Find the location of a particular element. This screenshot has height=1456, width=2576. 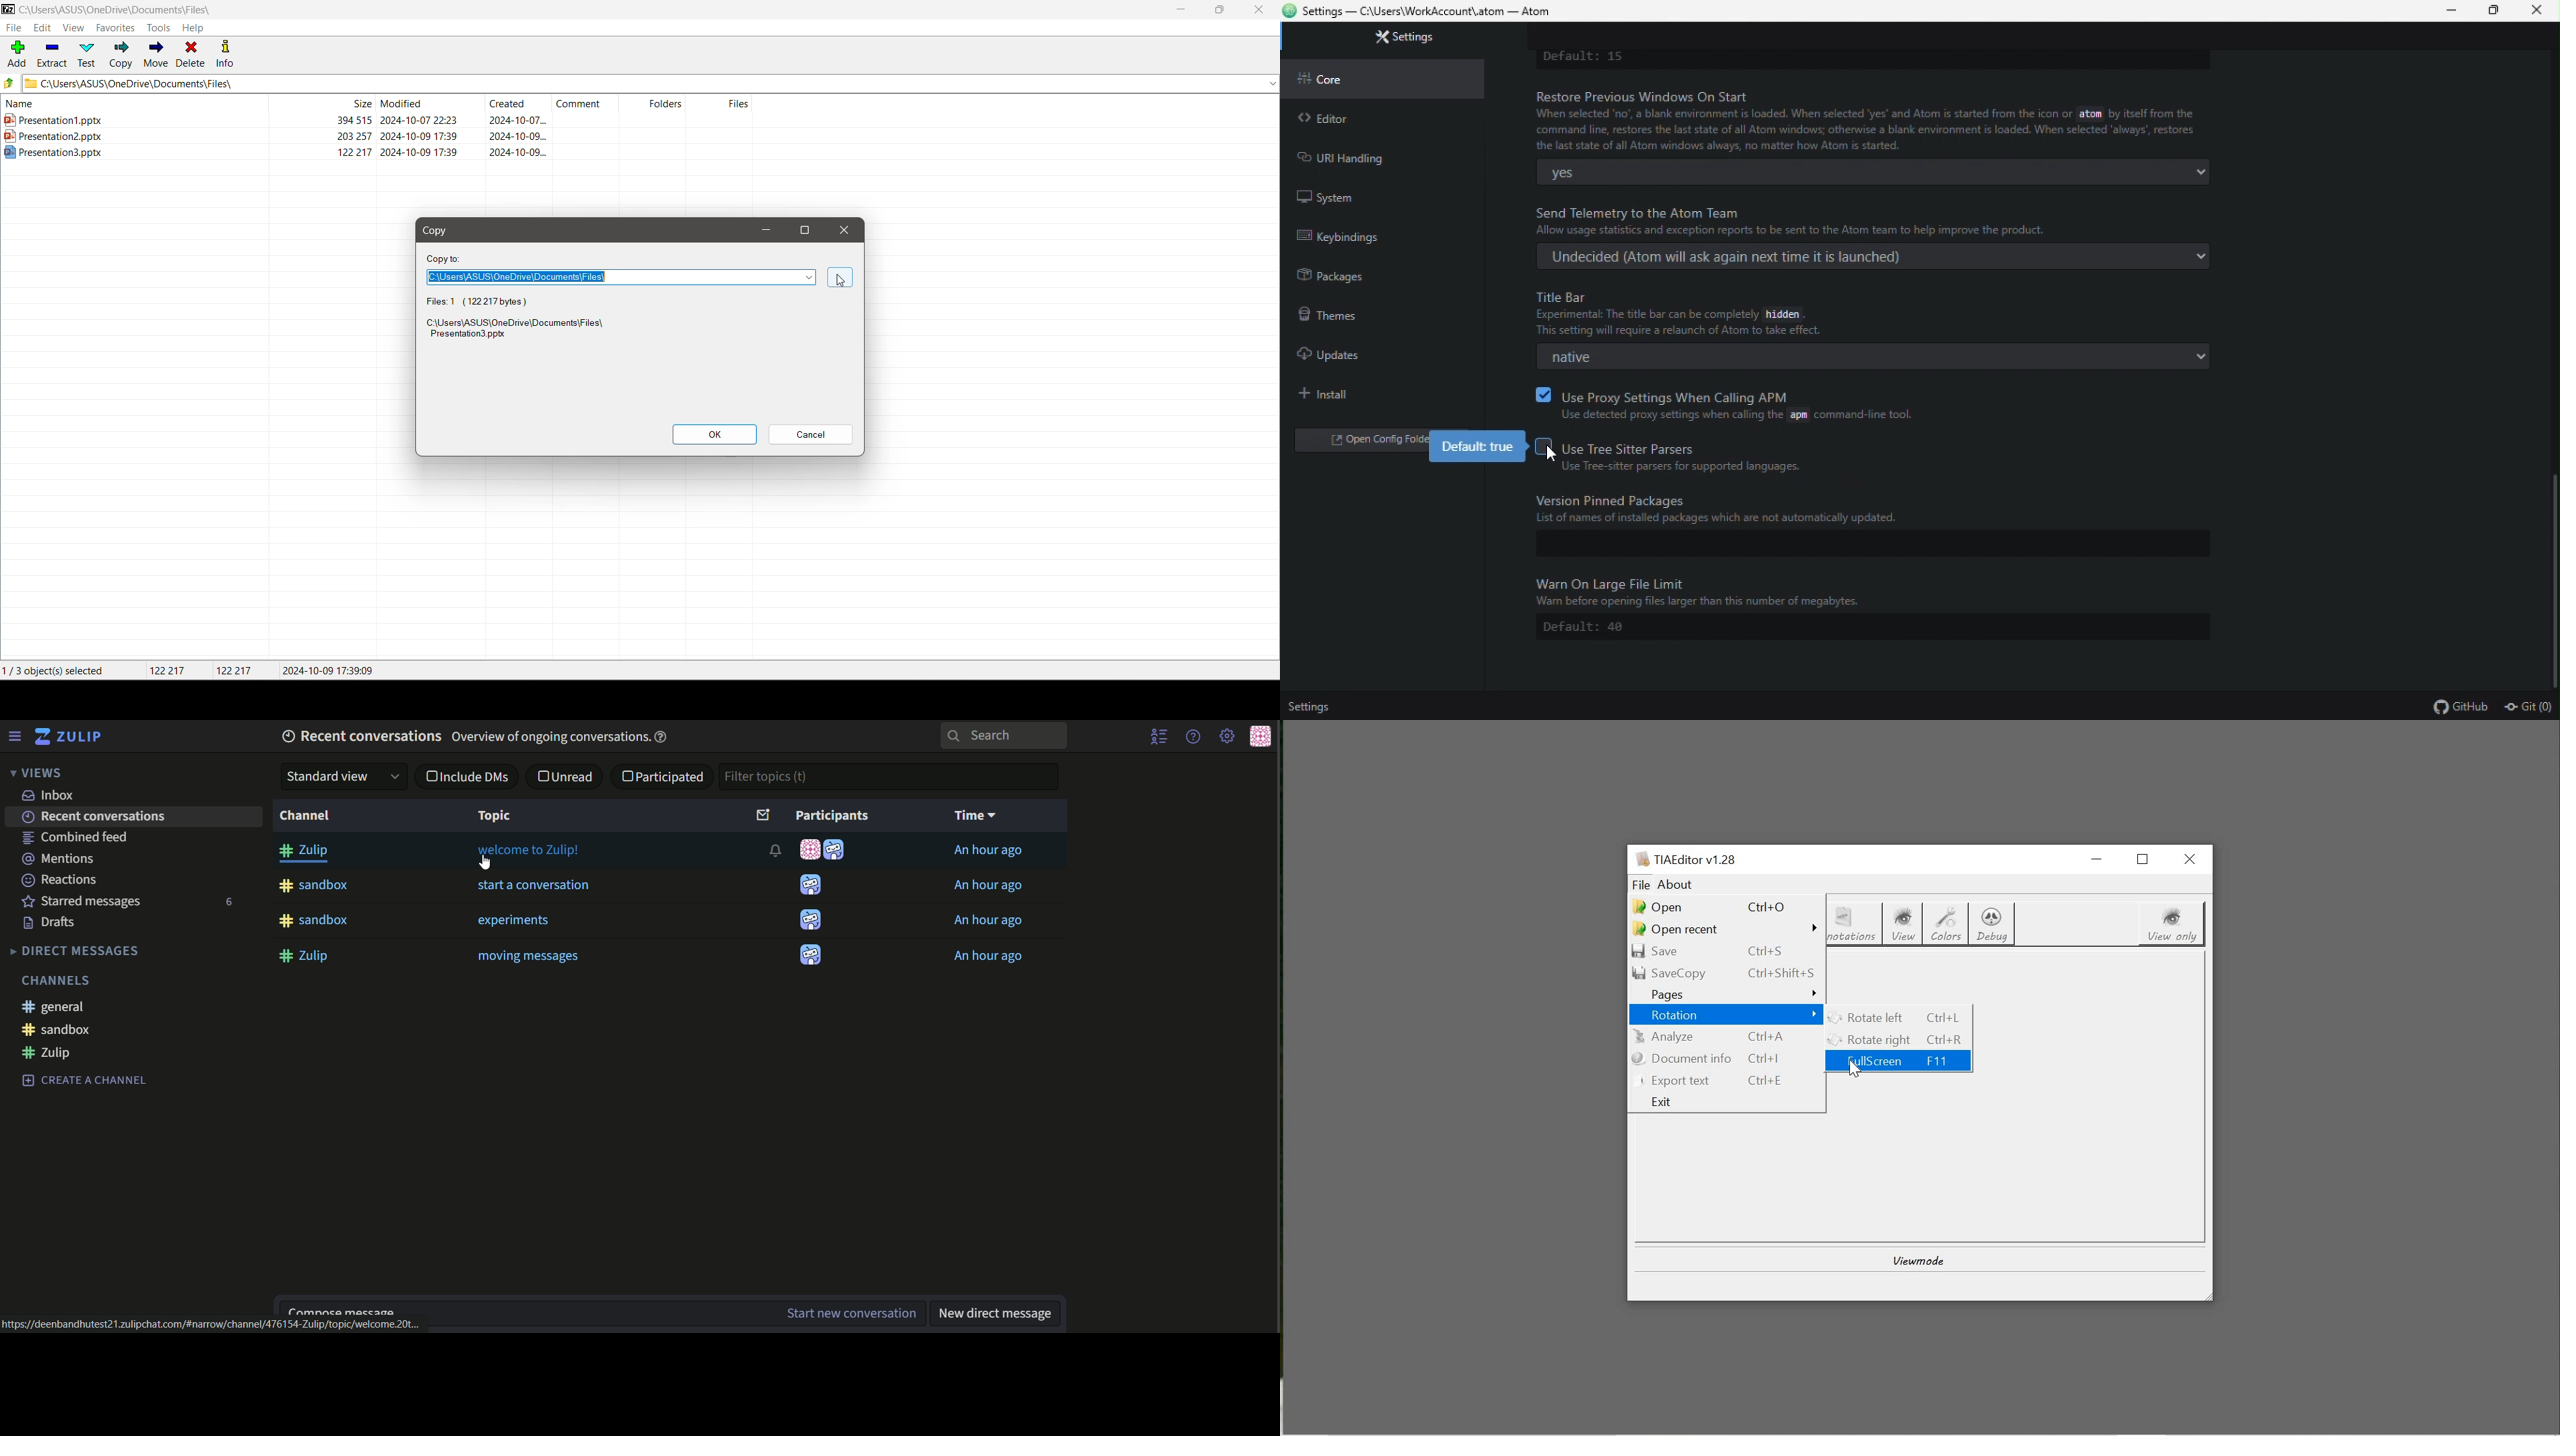

icon is located at coordinates (810, 850).